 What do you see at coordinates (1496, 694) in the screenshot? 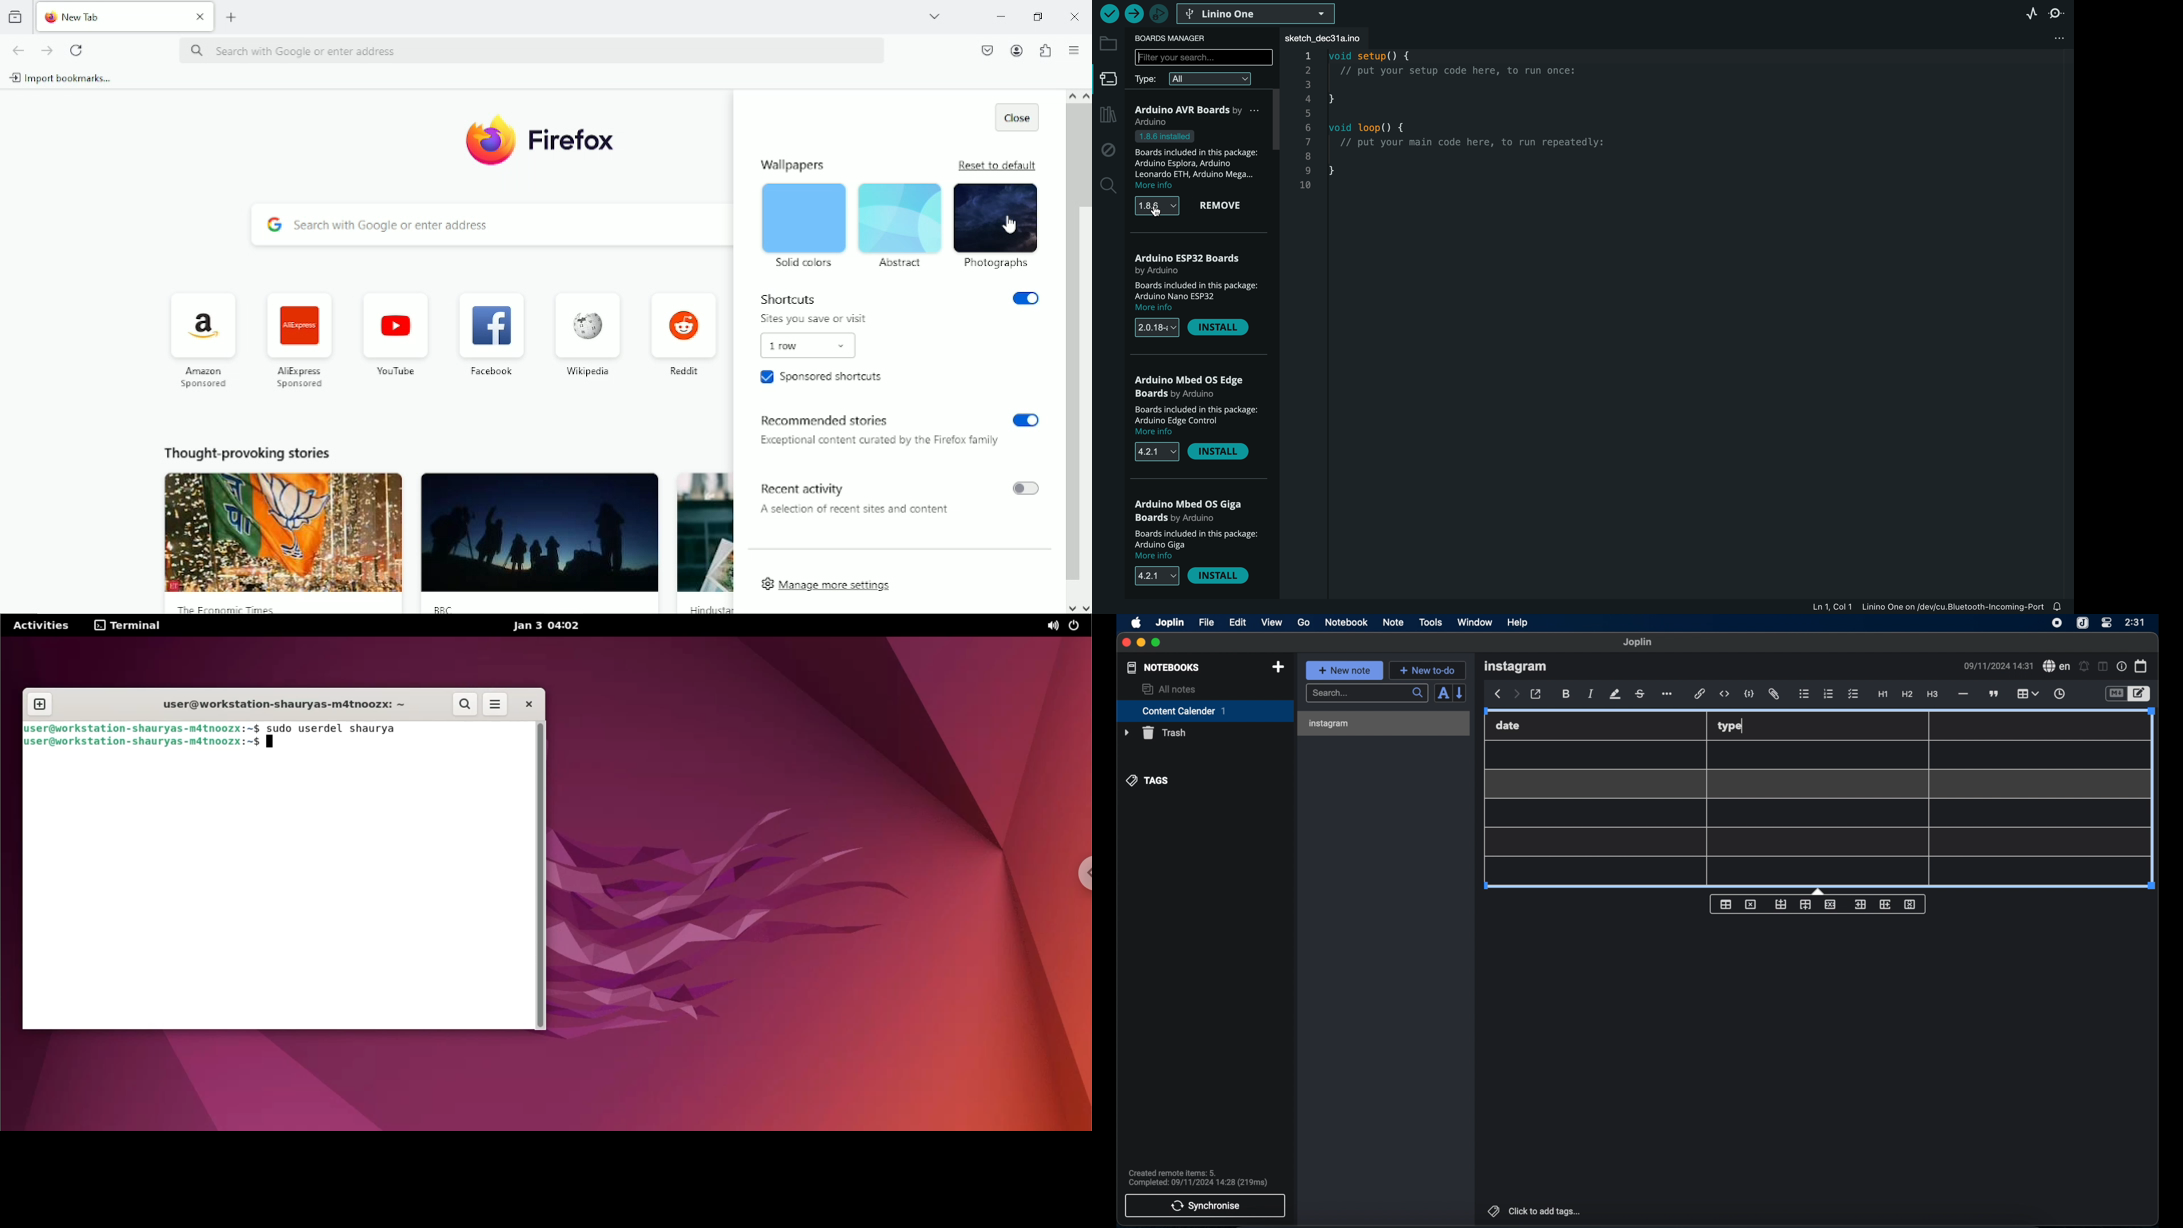
I see `back` at bounding box center [1496, 694].